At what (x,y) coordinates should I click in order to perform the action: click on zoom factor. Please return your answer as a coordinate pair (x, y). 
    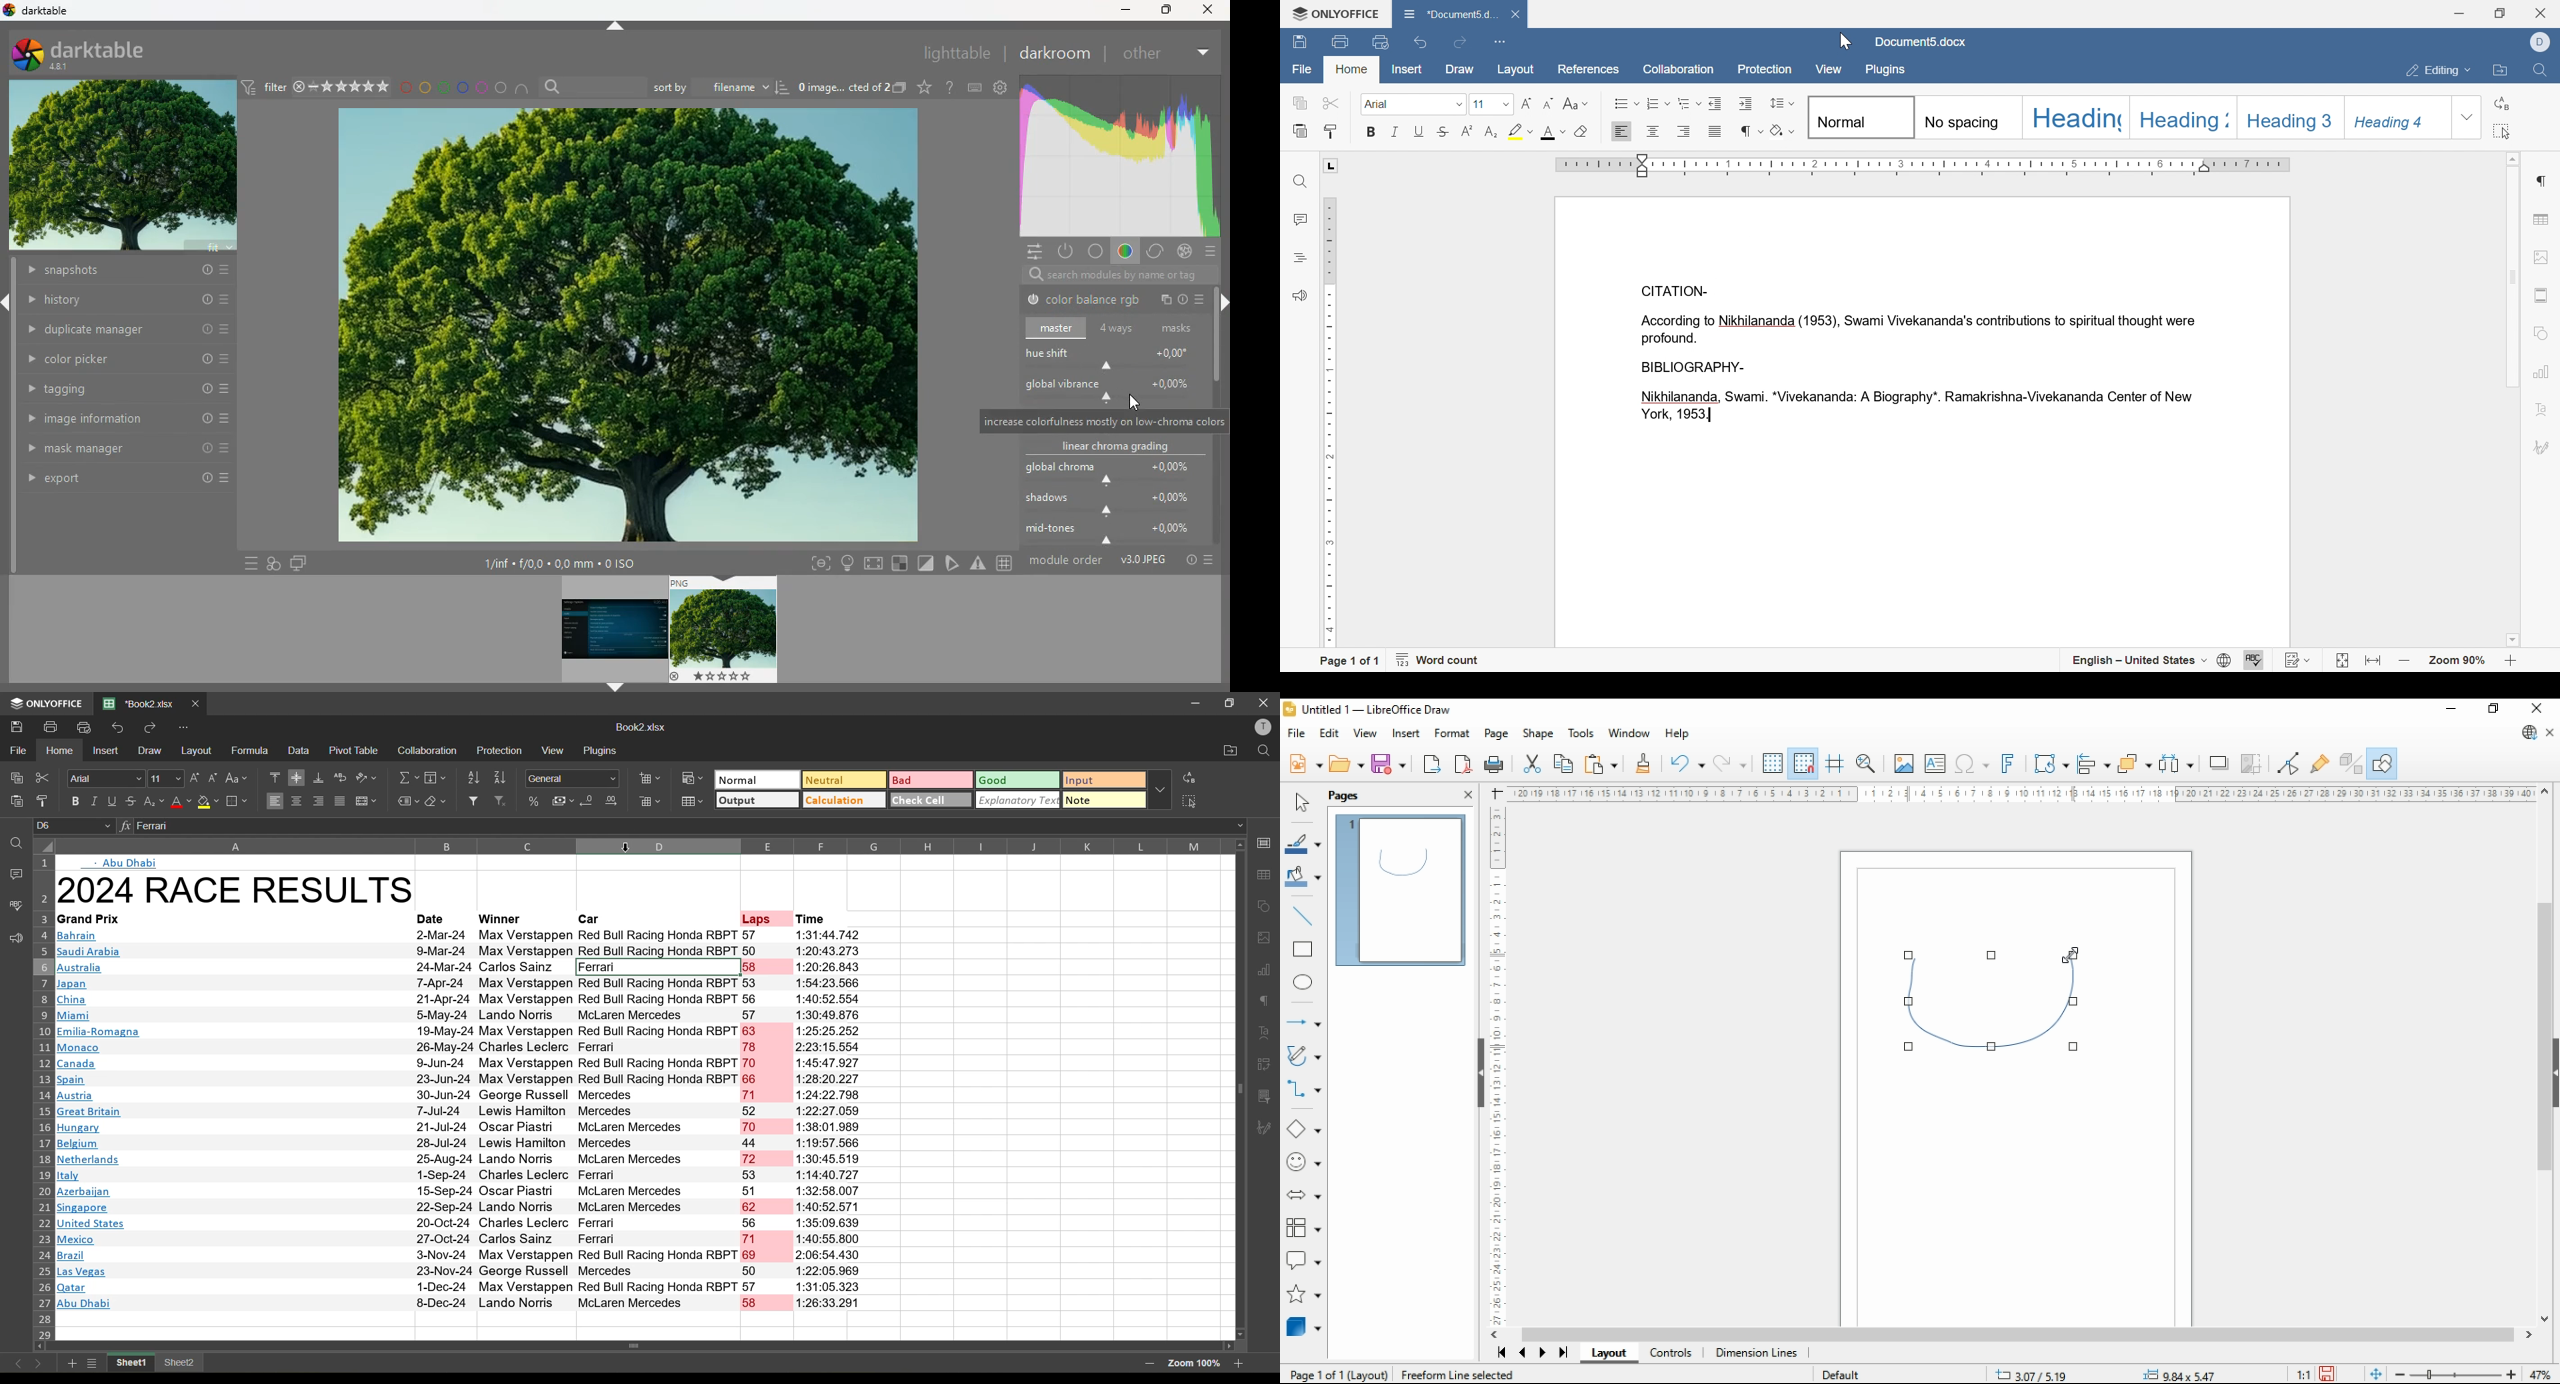
    Looking at the image, I should click on (2542, 1374).